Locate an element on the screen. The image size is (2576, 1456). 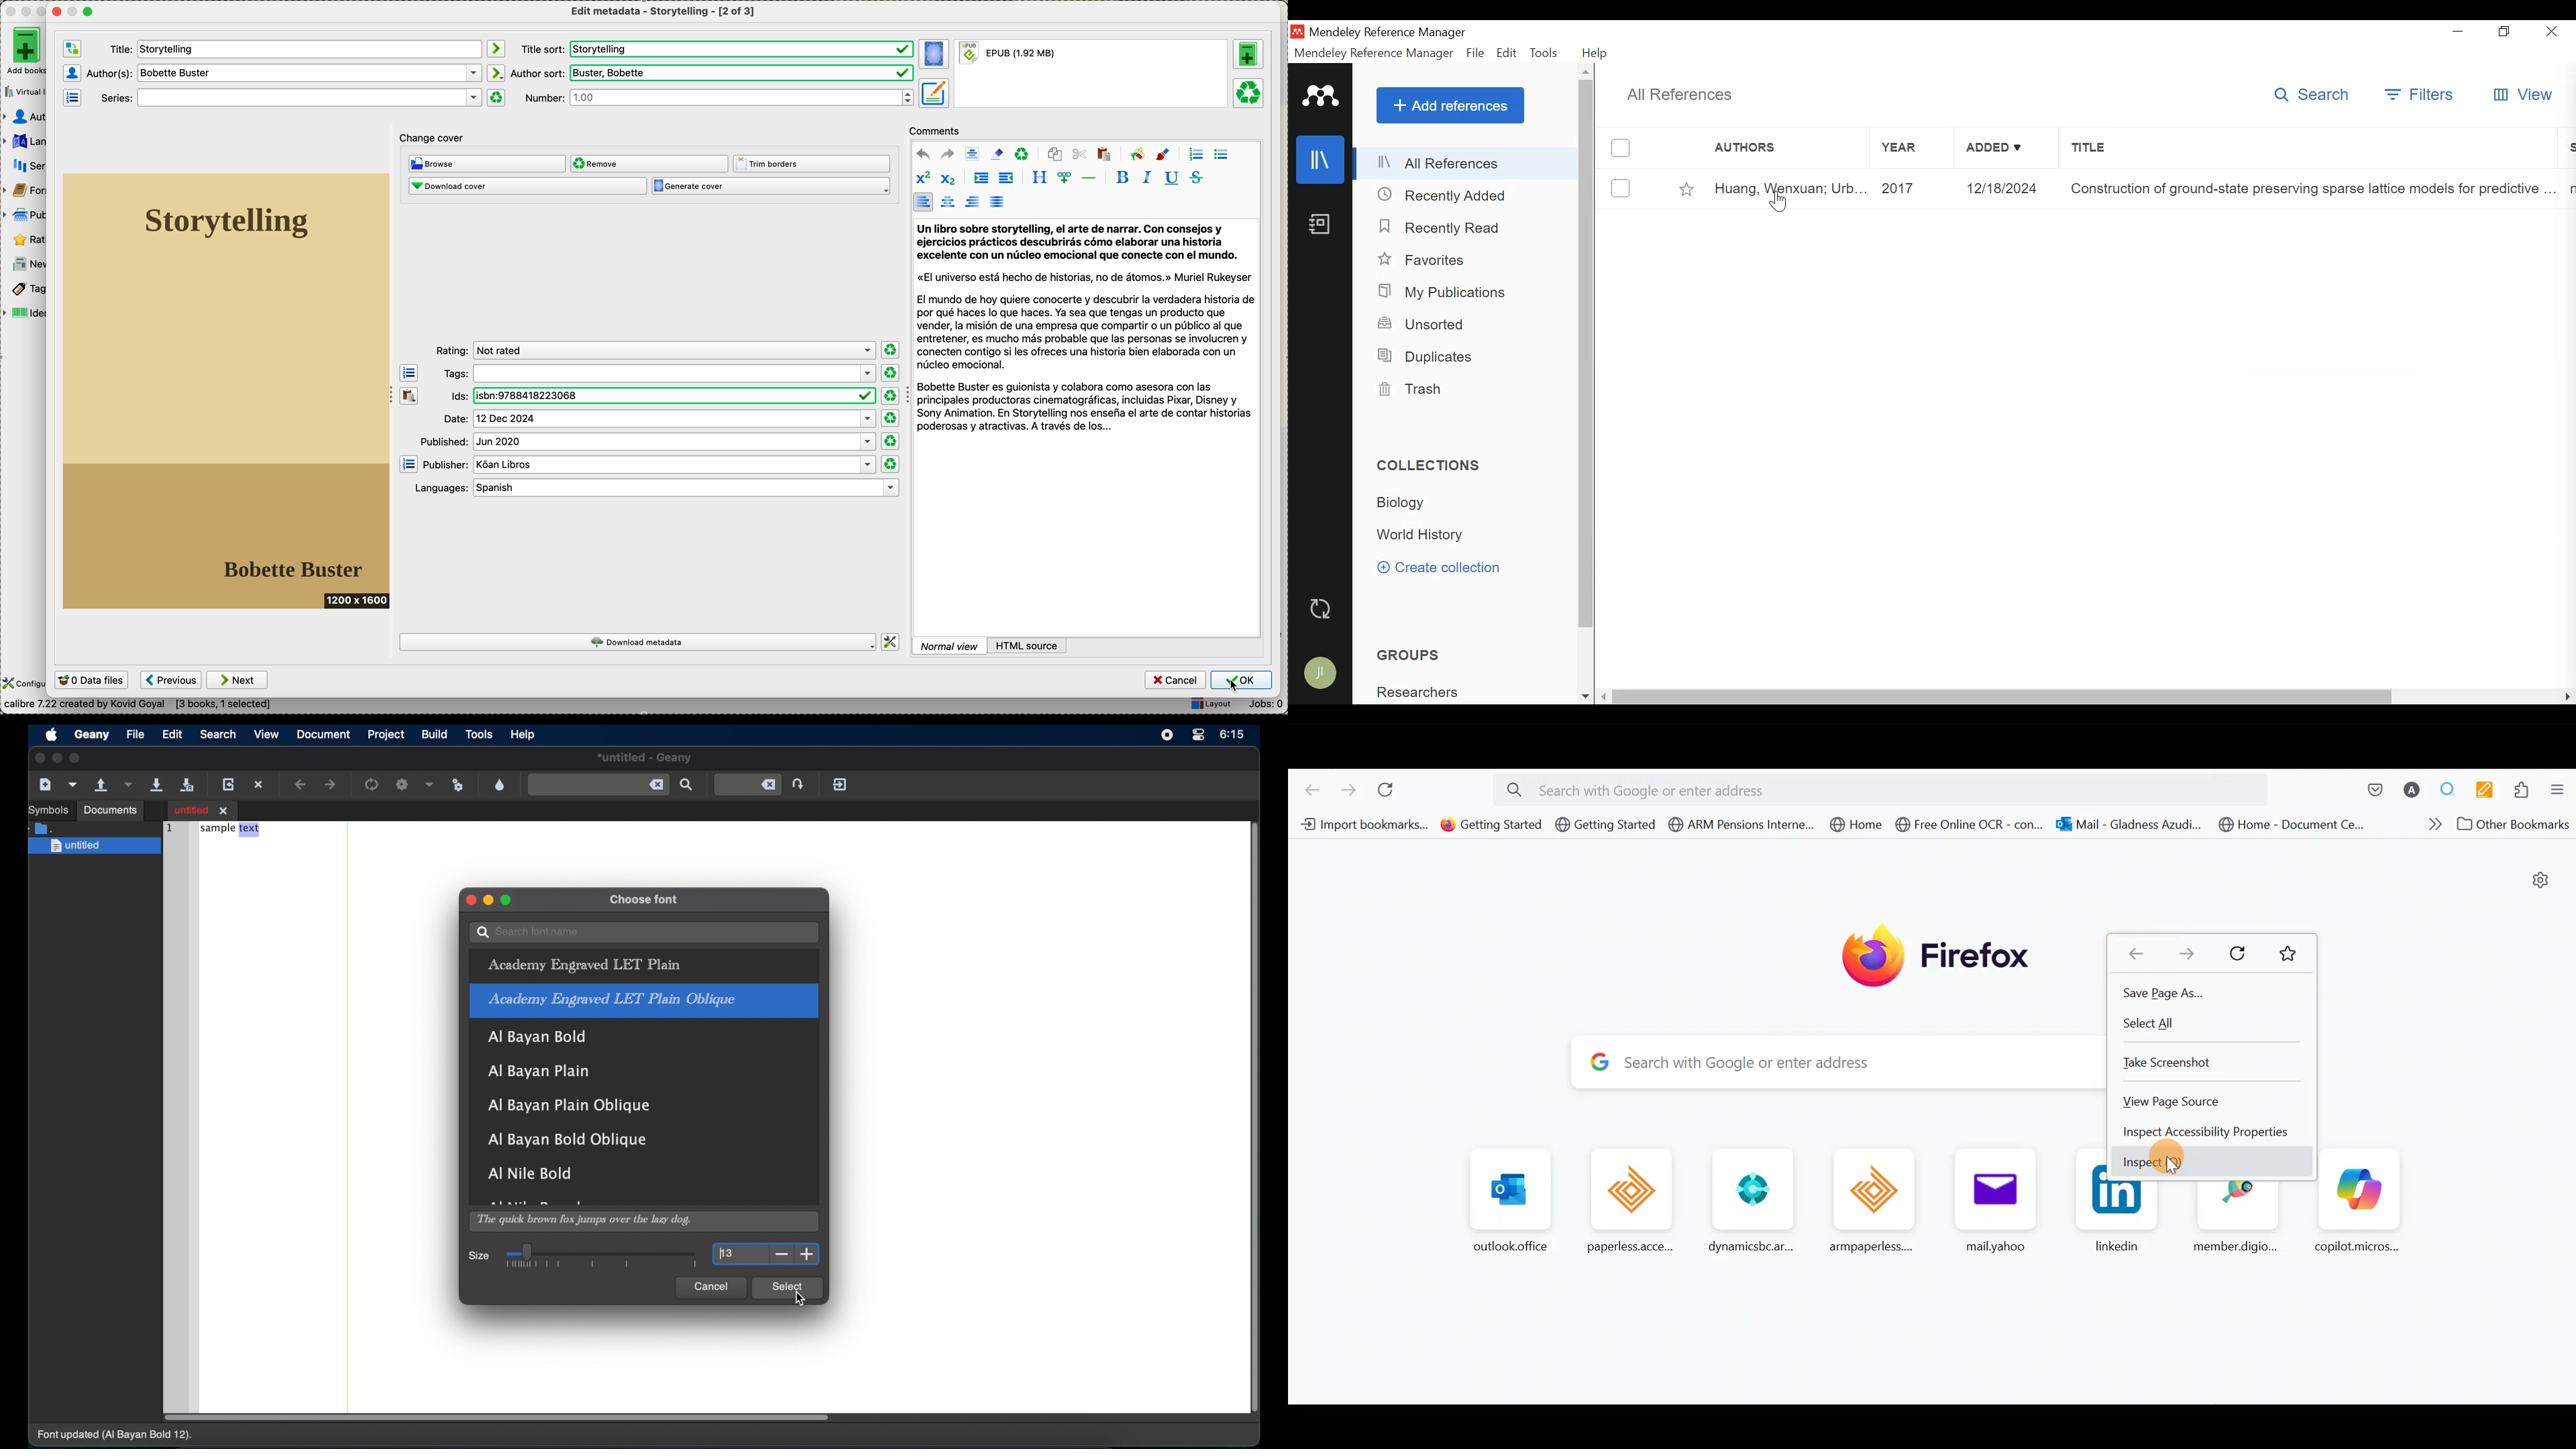
set metadata for the book is located at coordinates (933, 93).